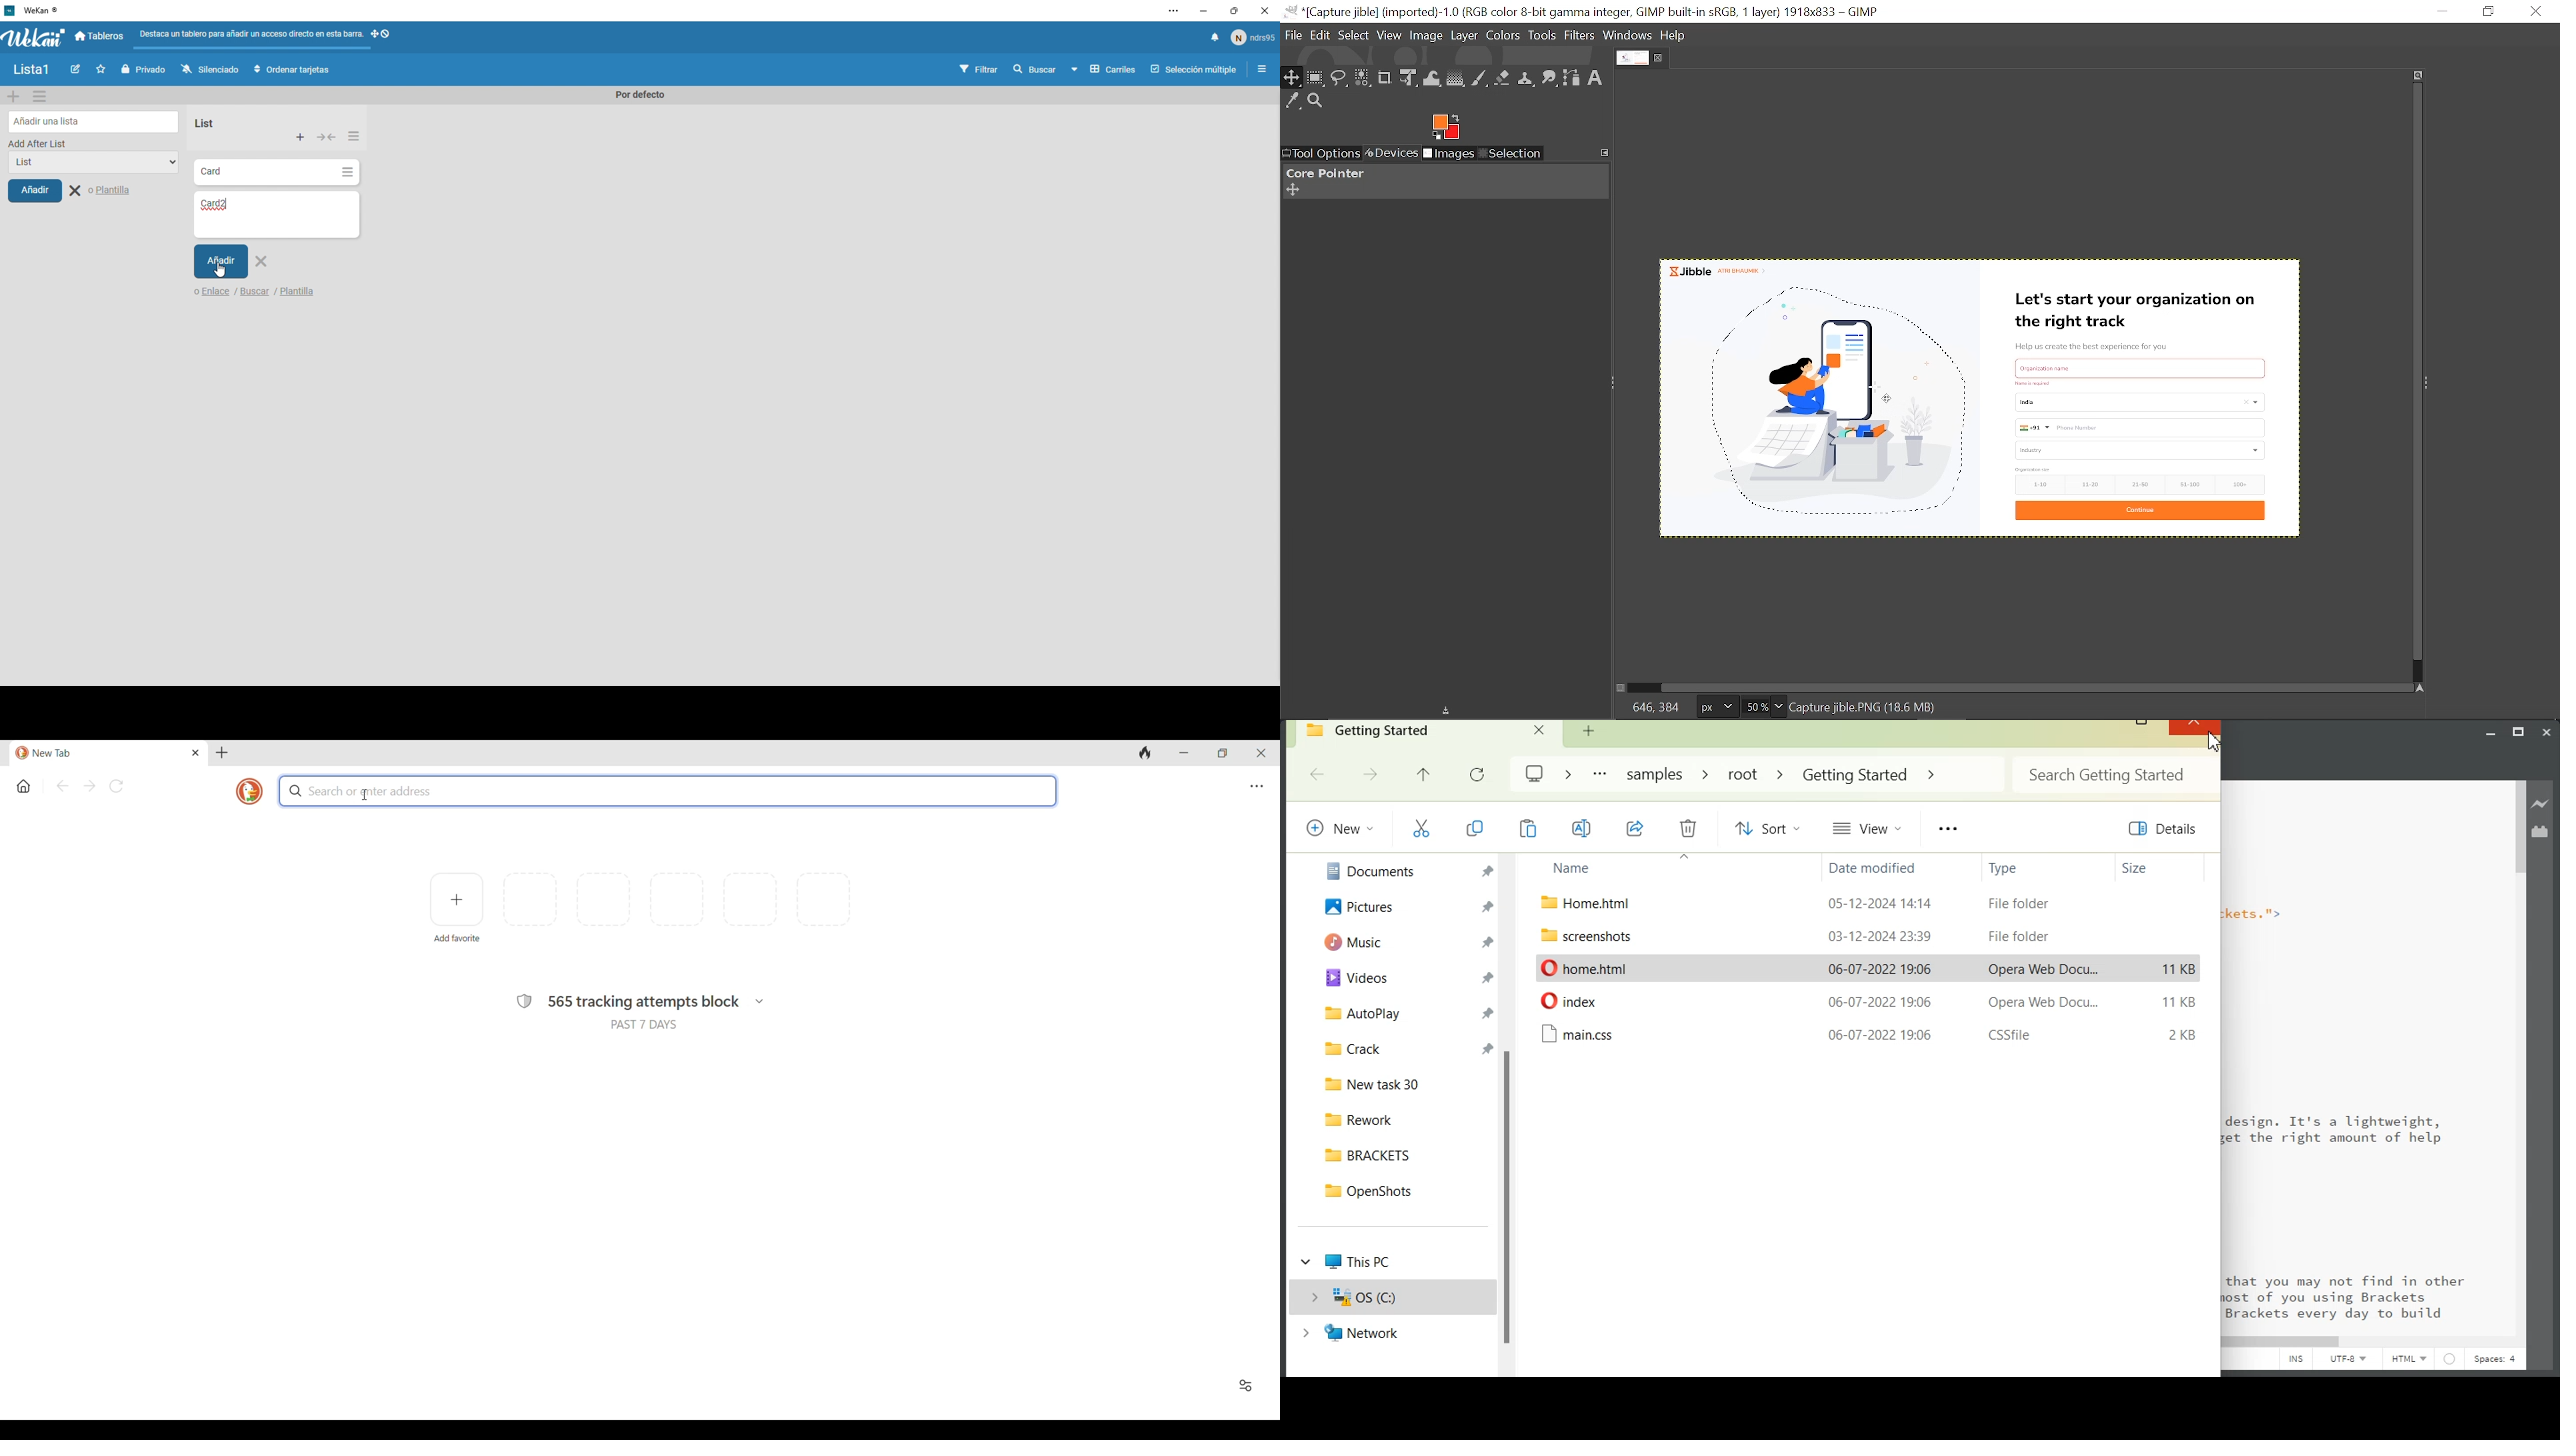 The image size is (2576, 1456). Describe the element at coordinates (35, 190) in the screenshot. I see `Add` at that location.